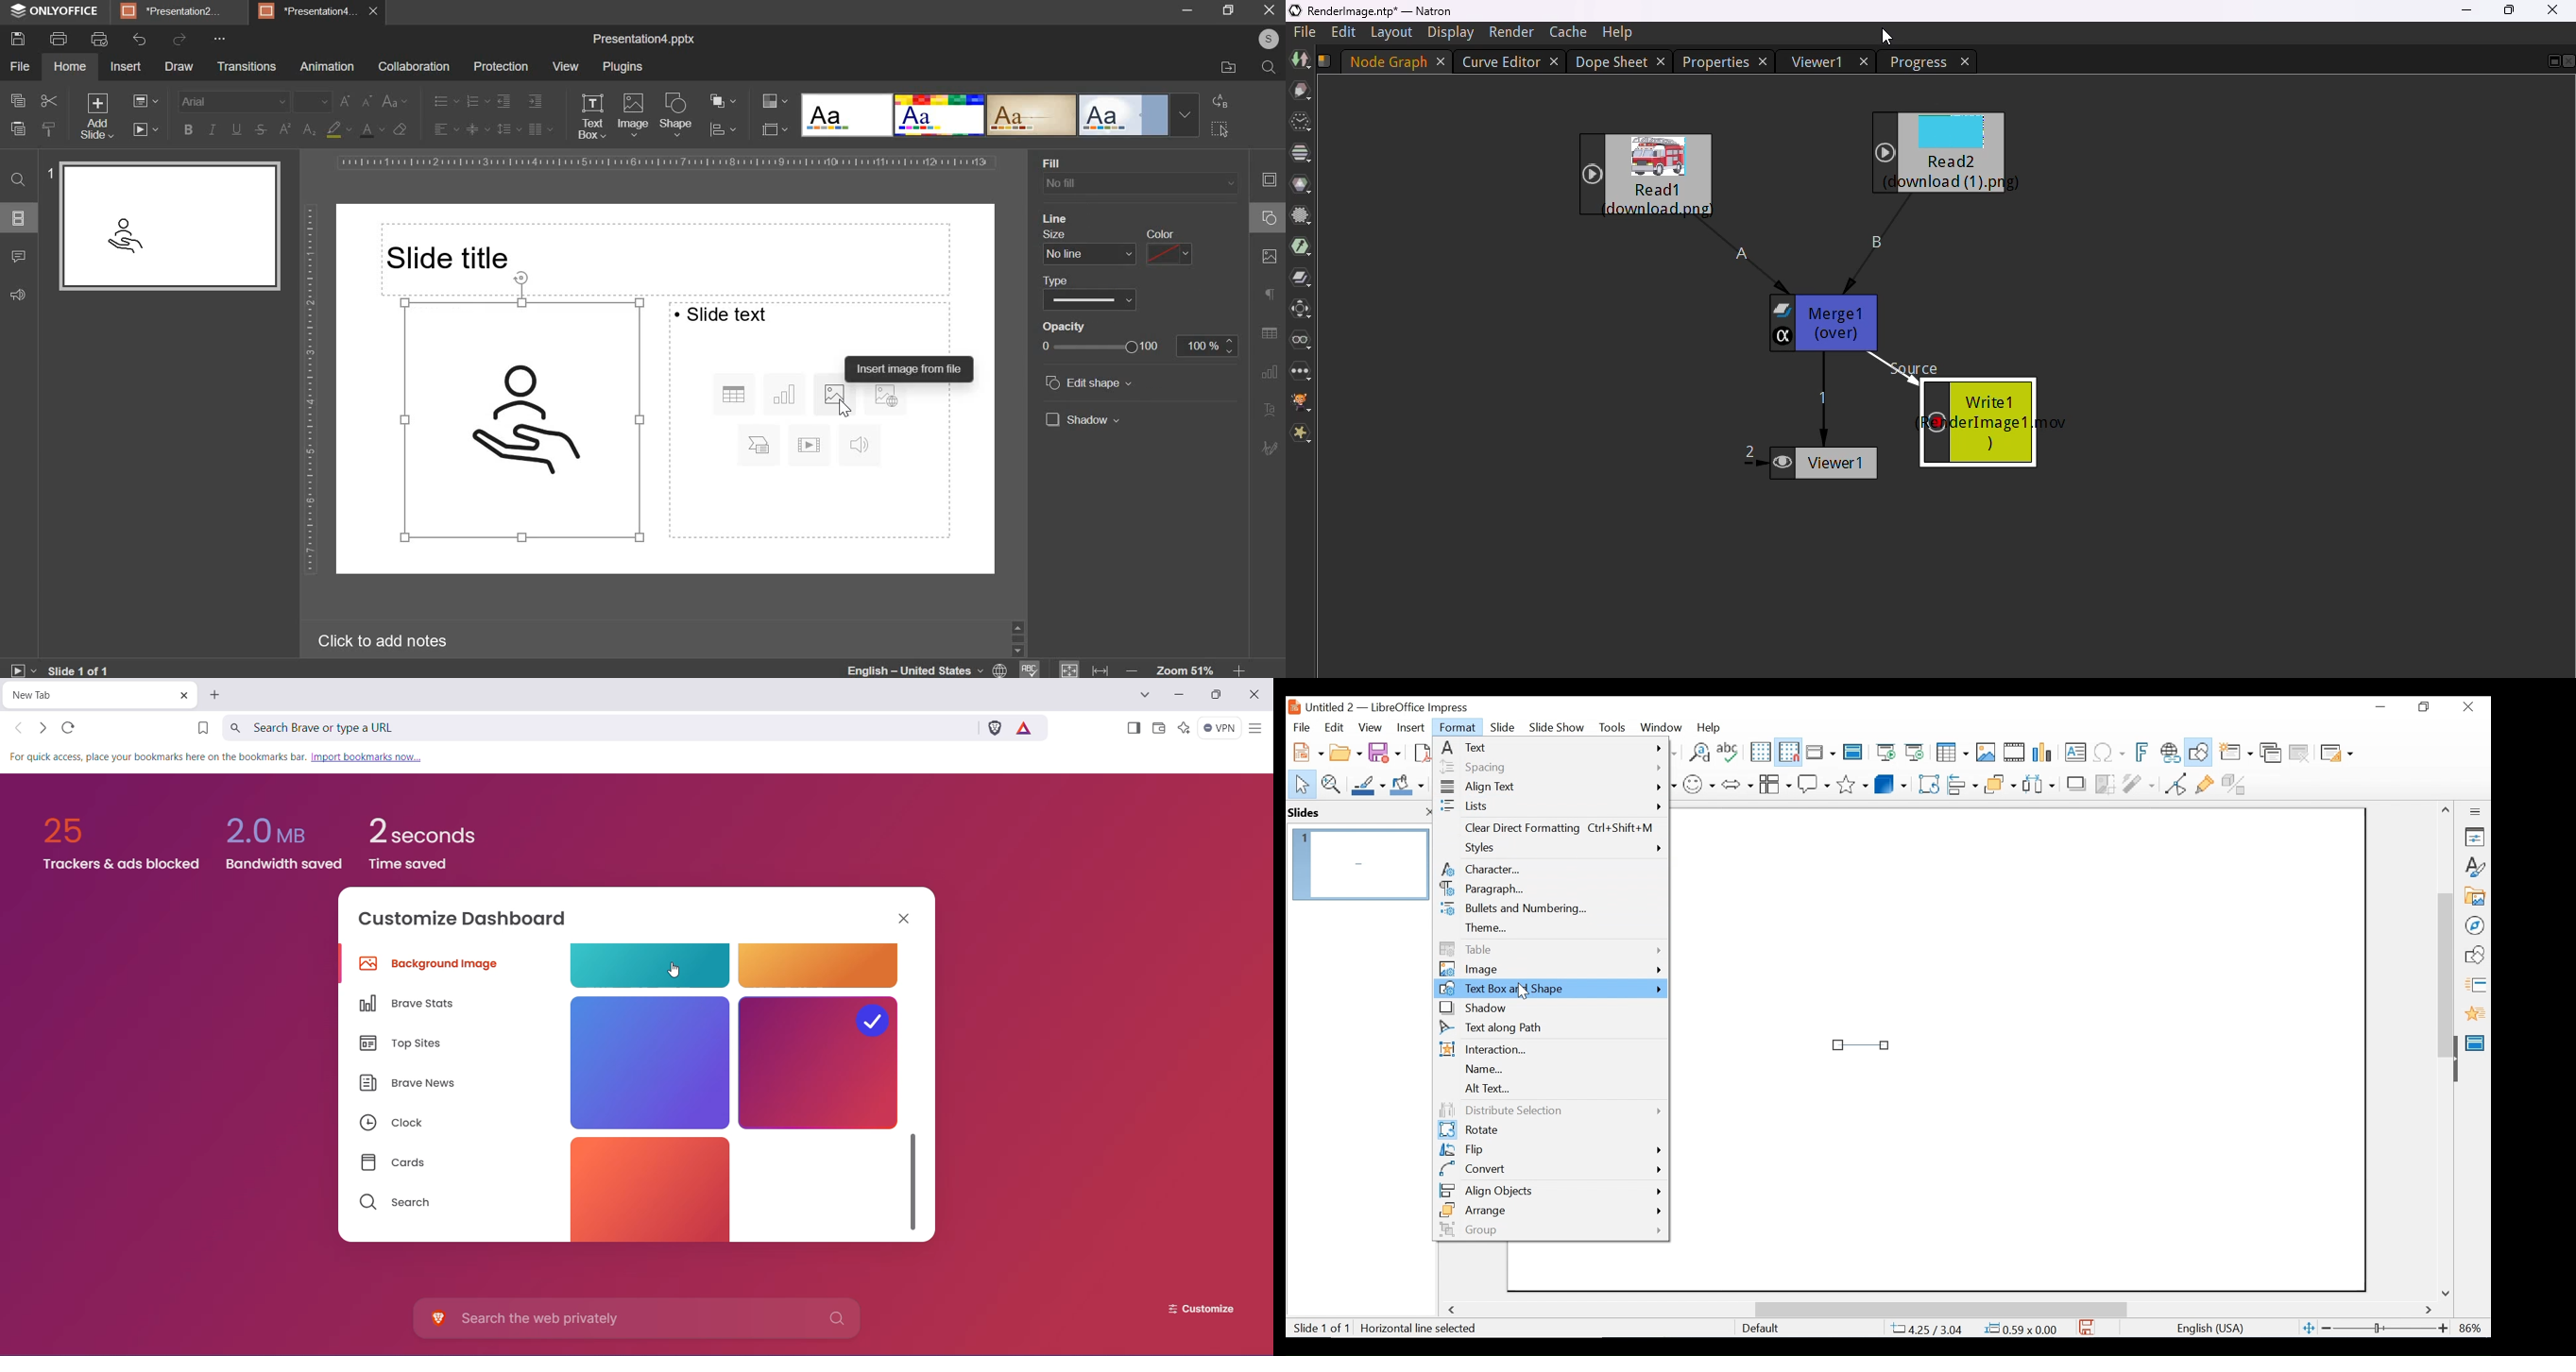 The image size is (2576, 1372). What do you see at coordinates (1961, 783) in the screenshot?
I see `Align Objects` at bounding box center [1961, 783].